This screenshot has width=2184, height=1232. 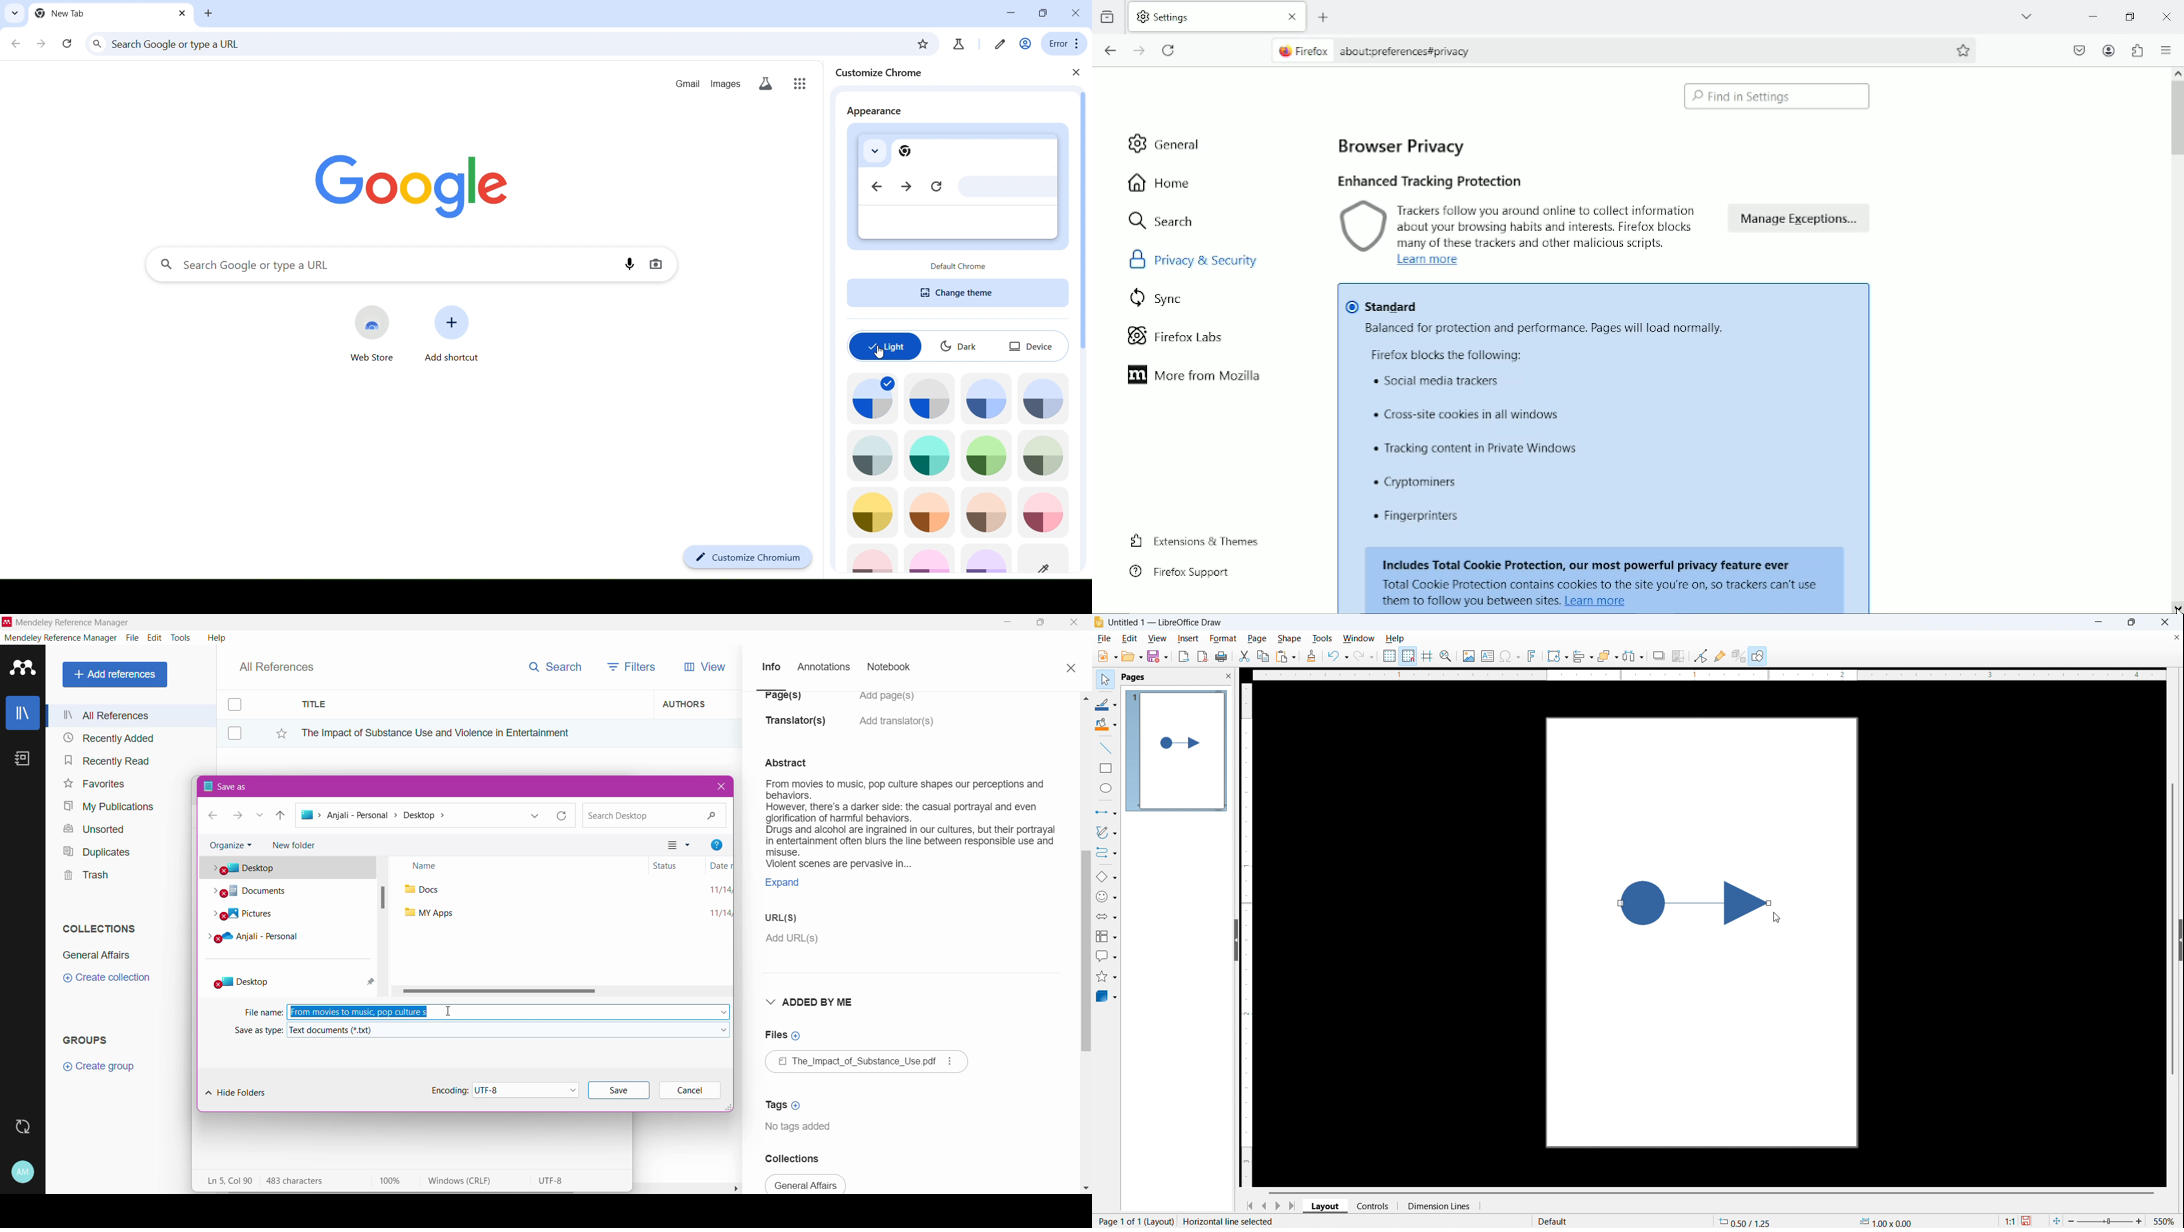 I want to click on All References, so click(x=284, y=664).